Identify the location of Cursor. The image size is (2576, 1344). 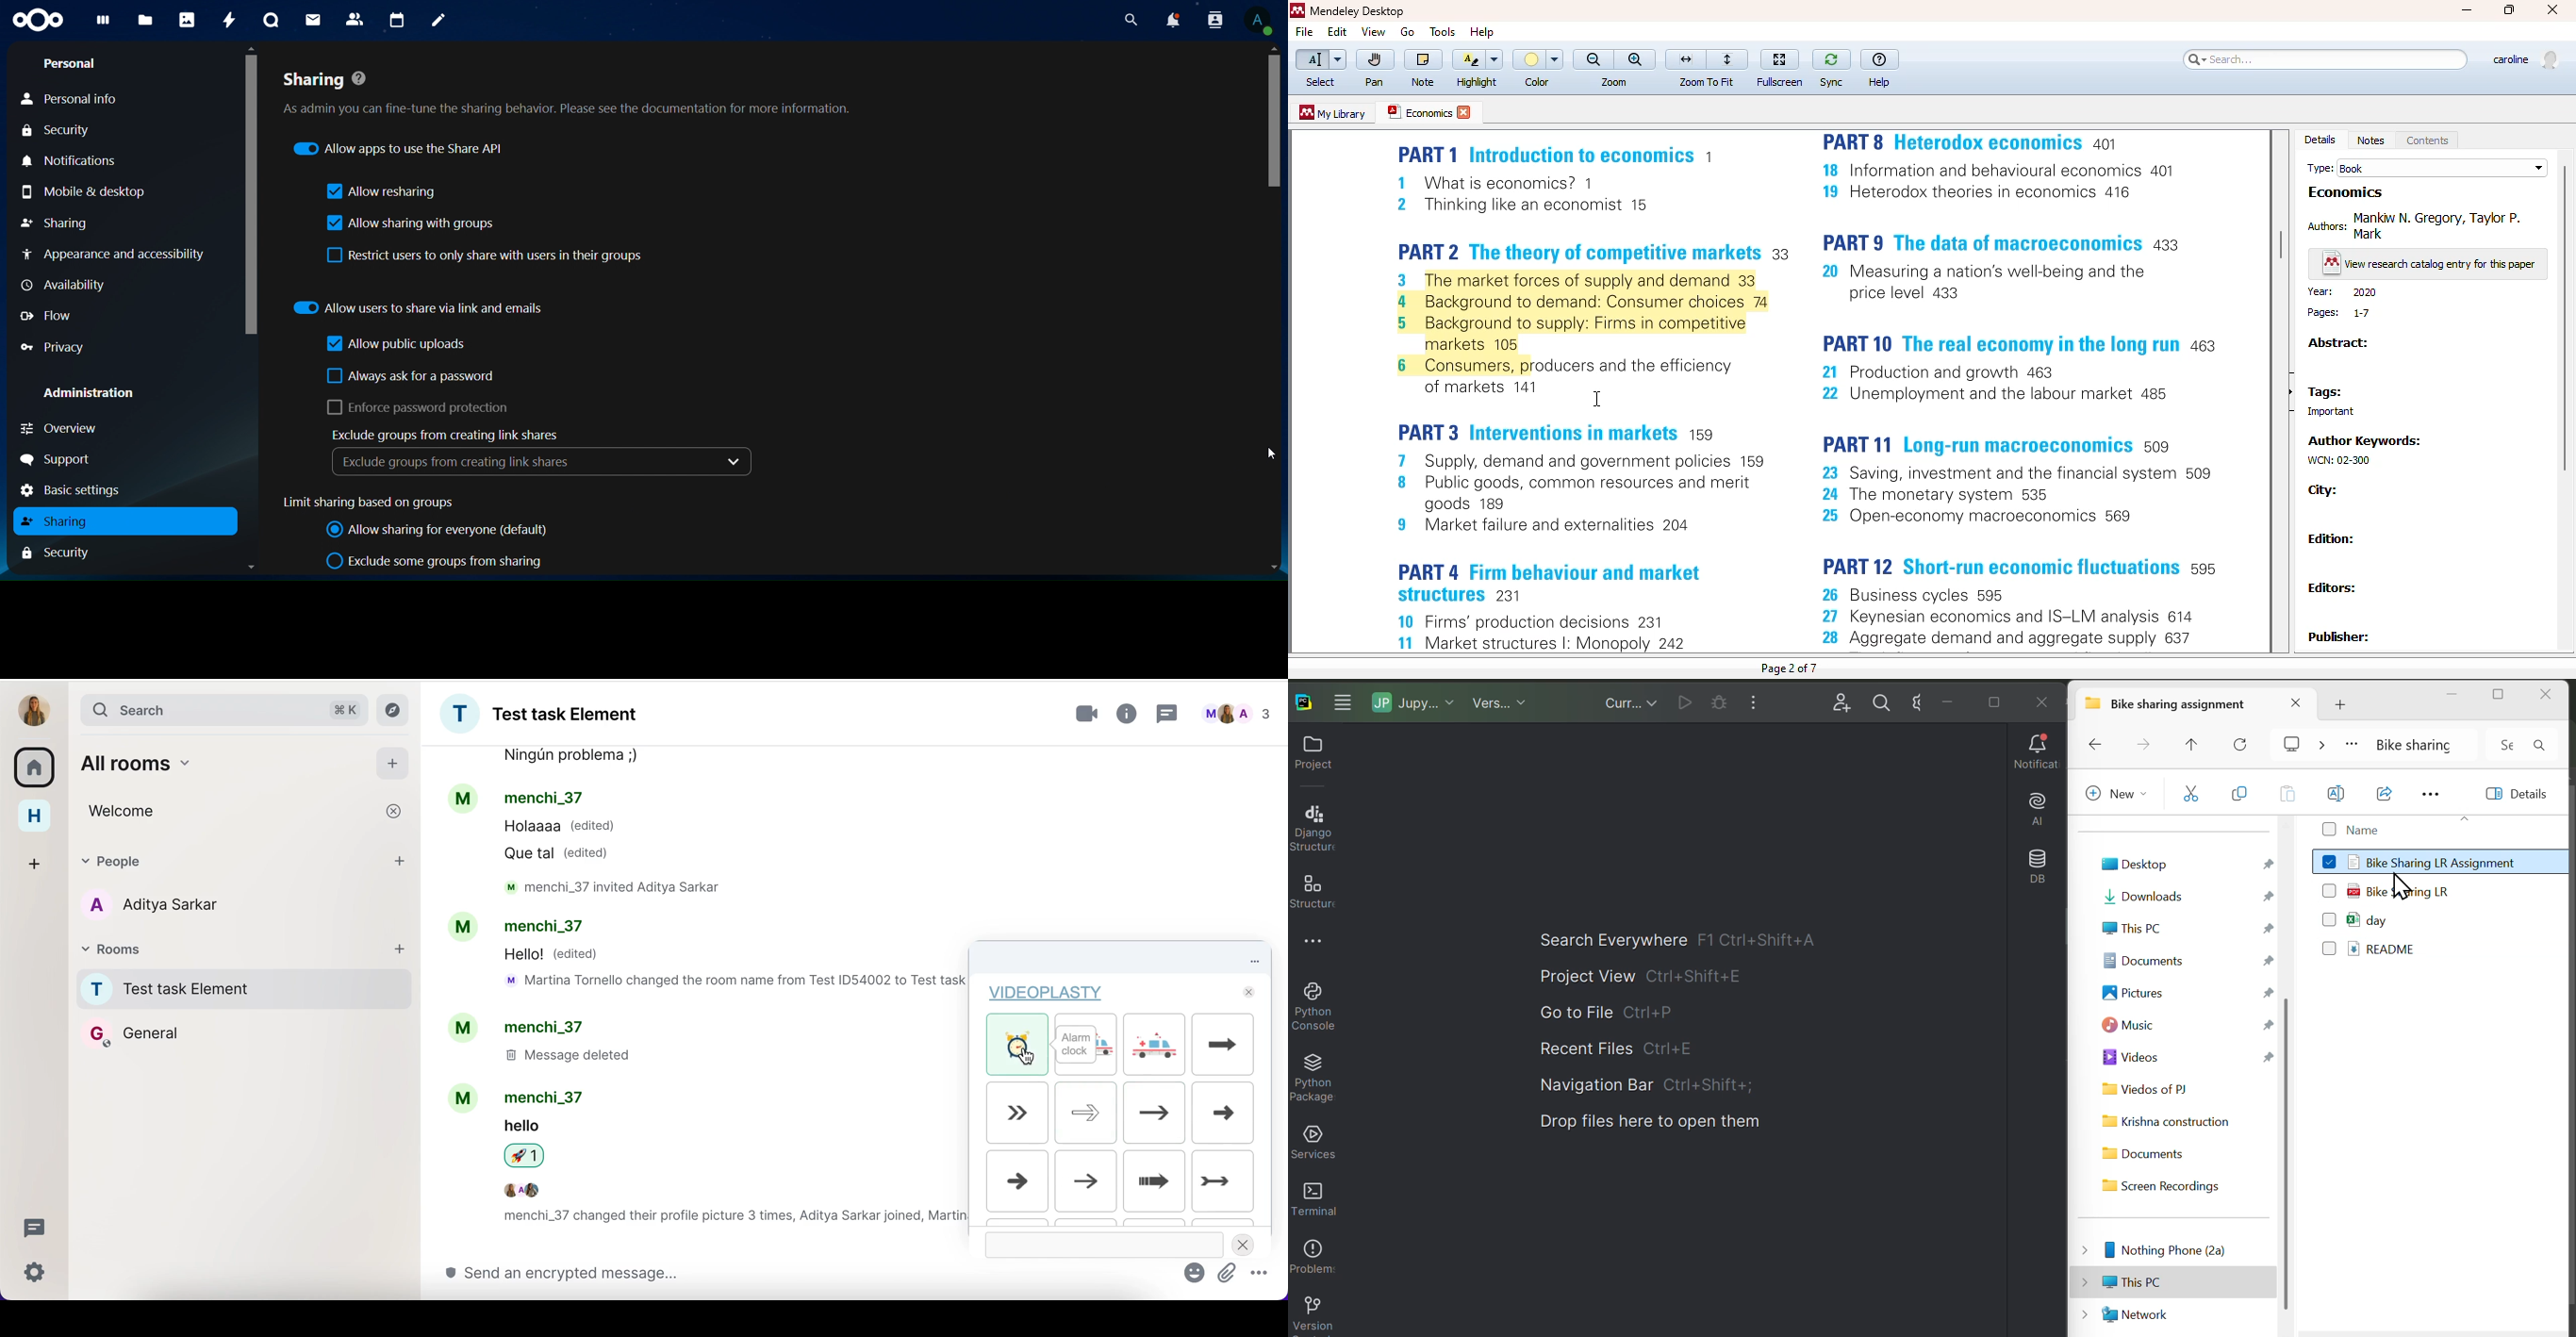
(1265, 455).